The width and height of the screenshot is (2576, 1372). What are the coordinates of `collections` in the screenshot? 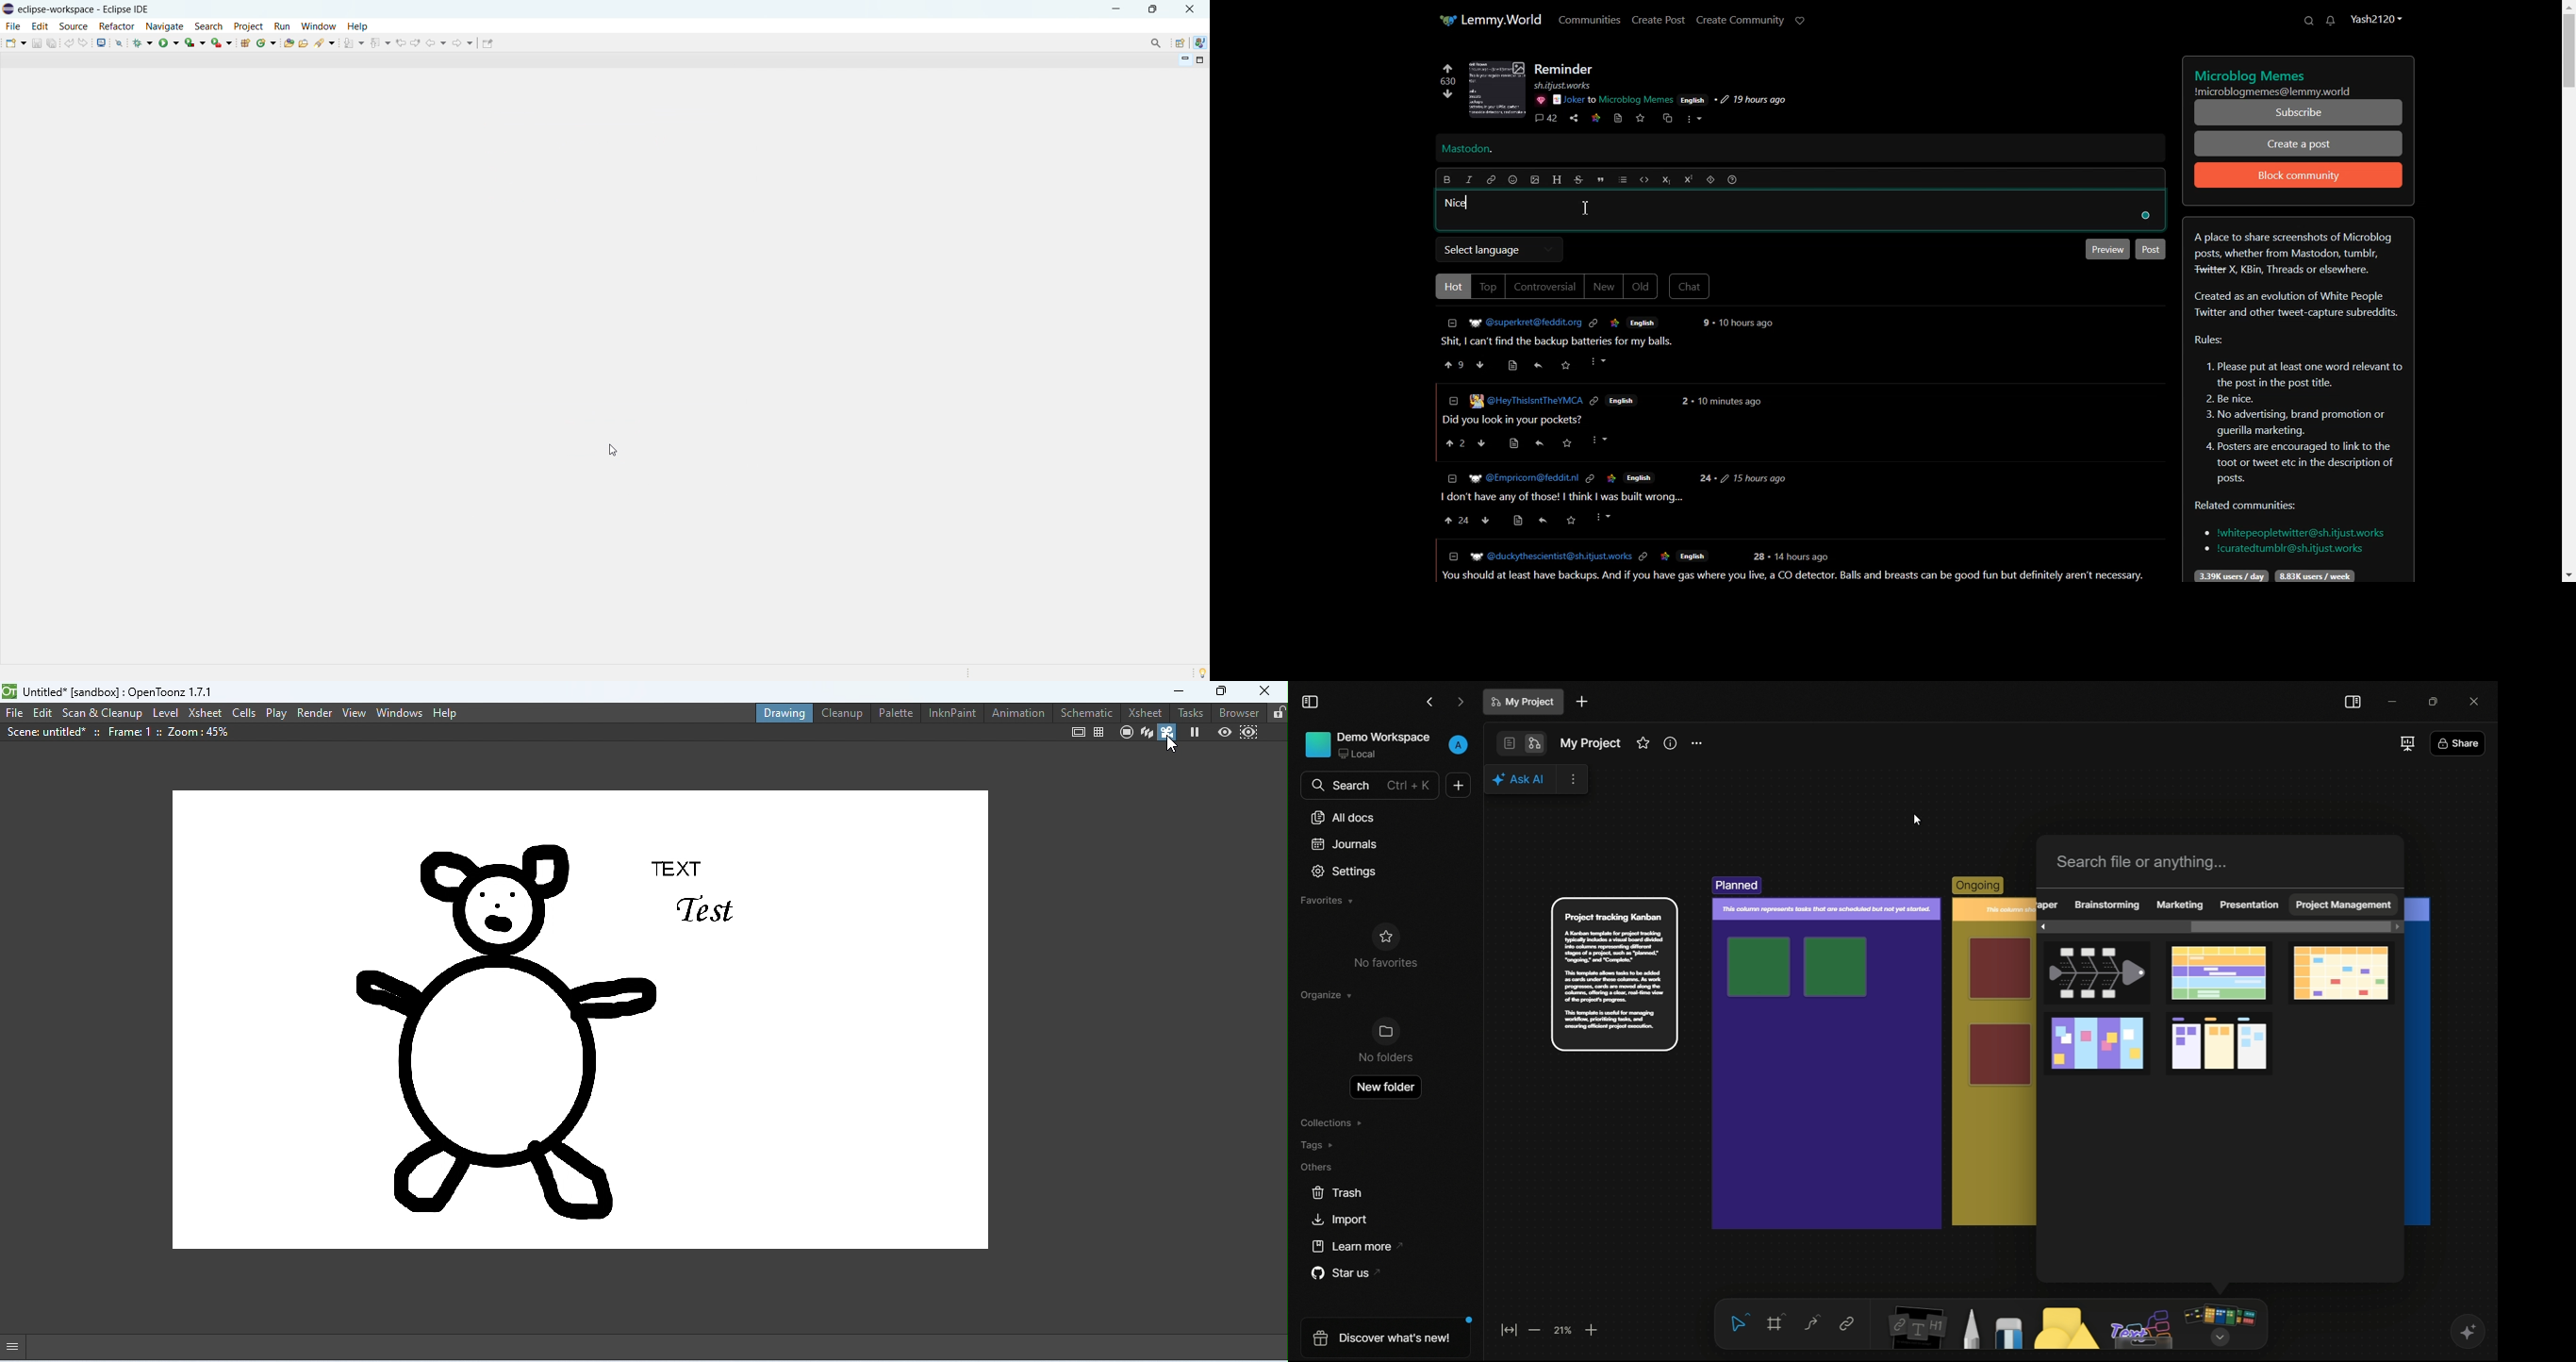 It's located at (1331, 1123).